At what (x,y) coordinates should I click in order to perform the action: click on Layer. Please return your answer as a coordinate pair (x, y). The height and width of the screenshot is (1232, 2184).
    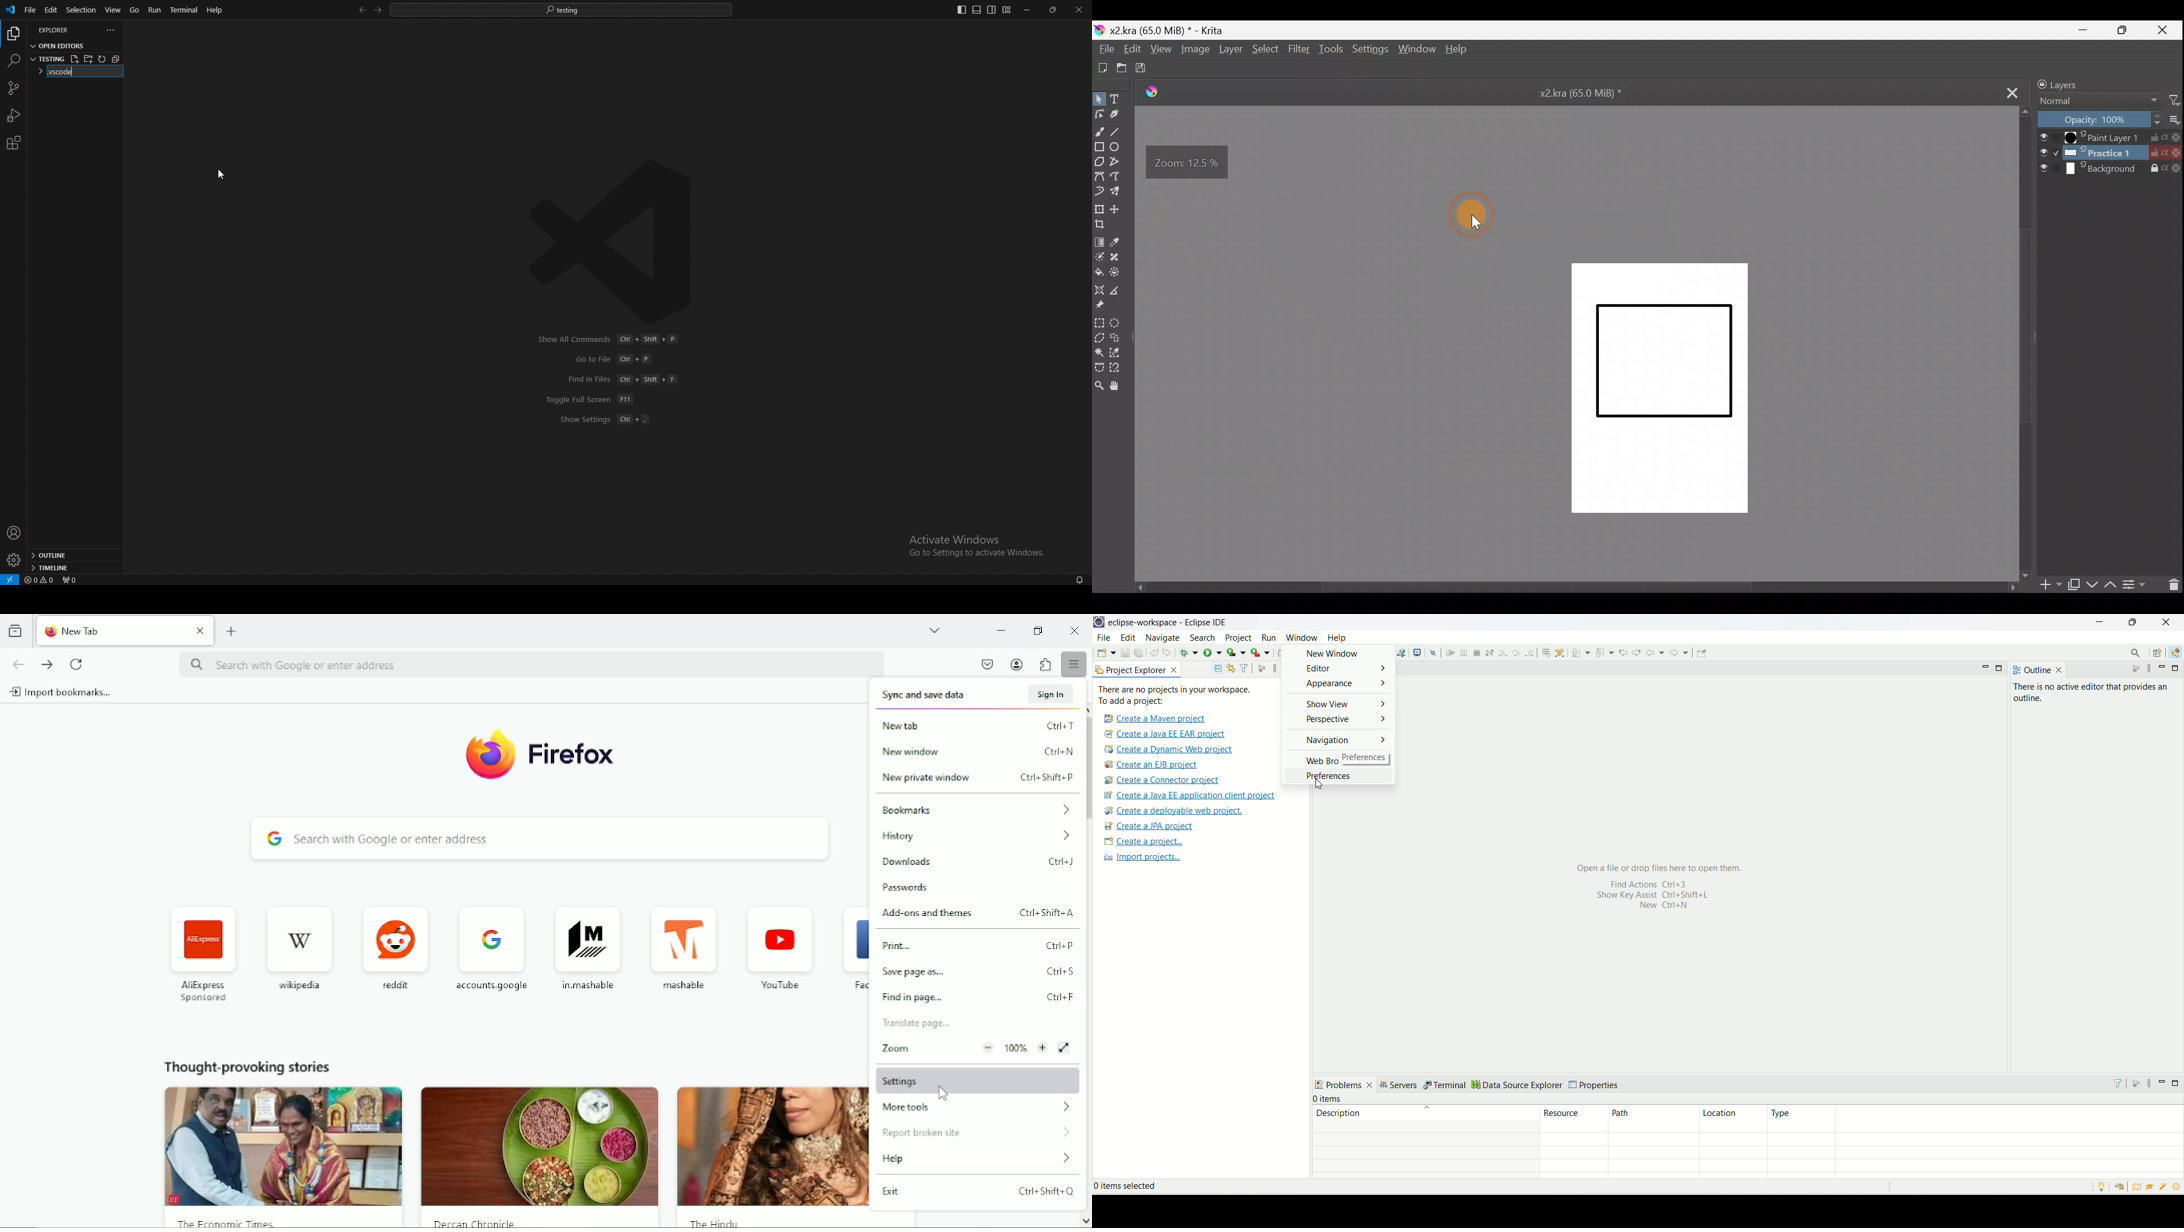
    Looking at the image, I should click on (1231, 51).